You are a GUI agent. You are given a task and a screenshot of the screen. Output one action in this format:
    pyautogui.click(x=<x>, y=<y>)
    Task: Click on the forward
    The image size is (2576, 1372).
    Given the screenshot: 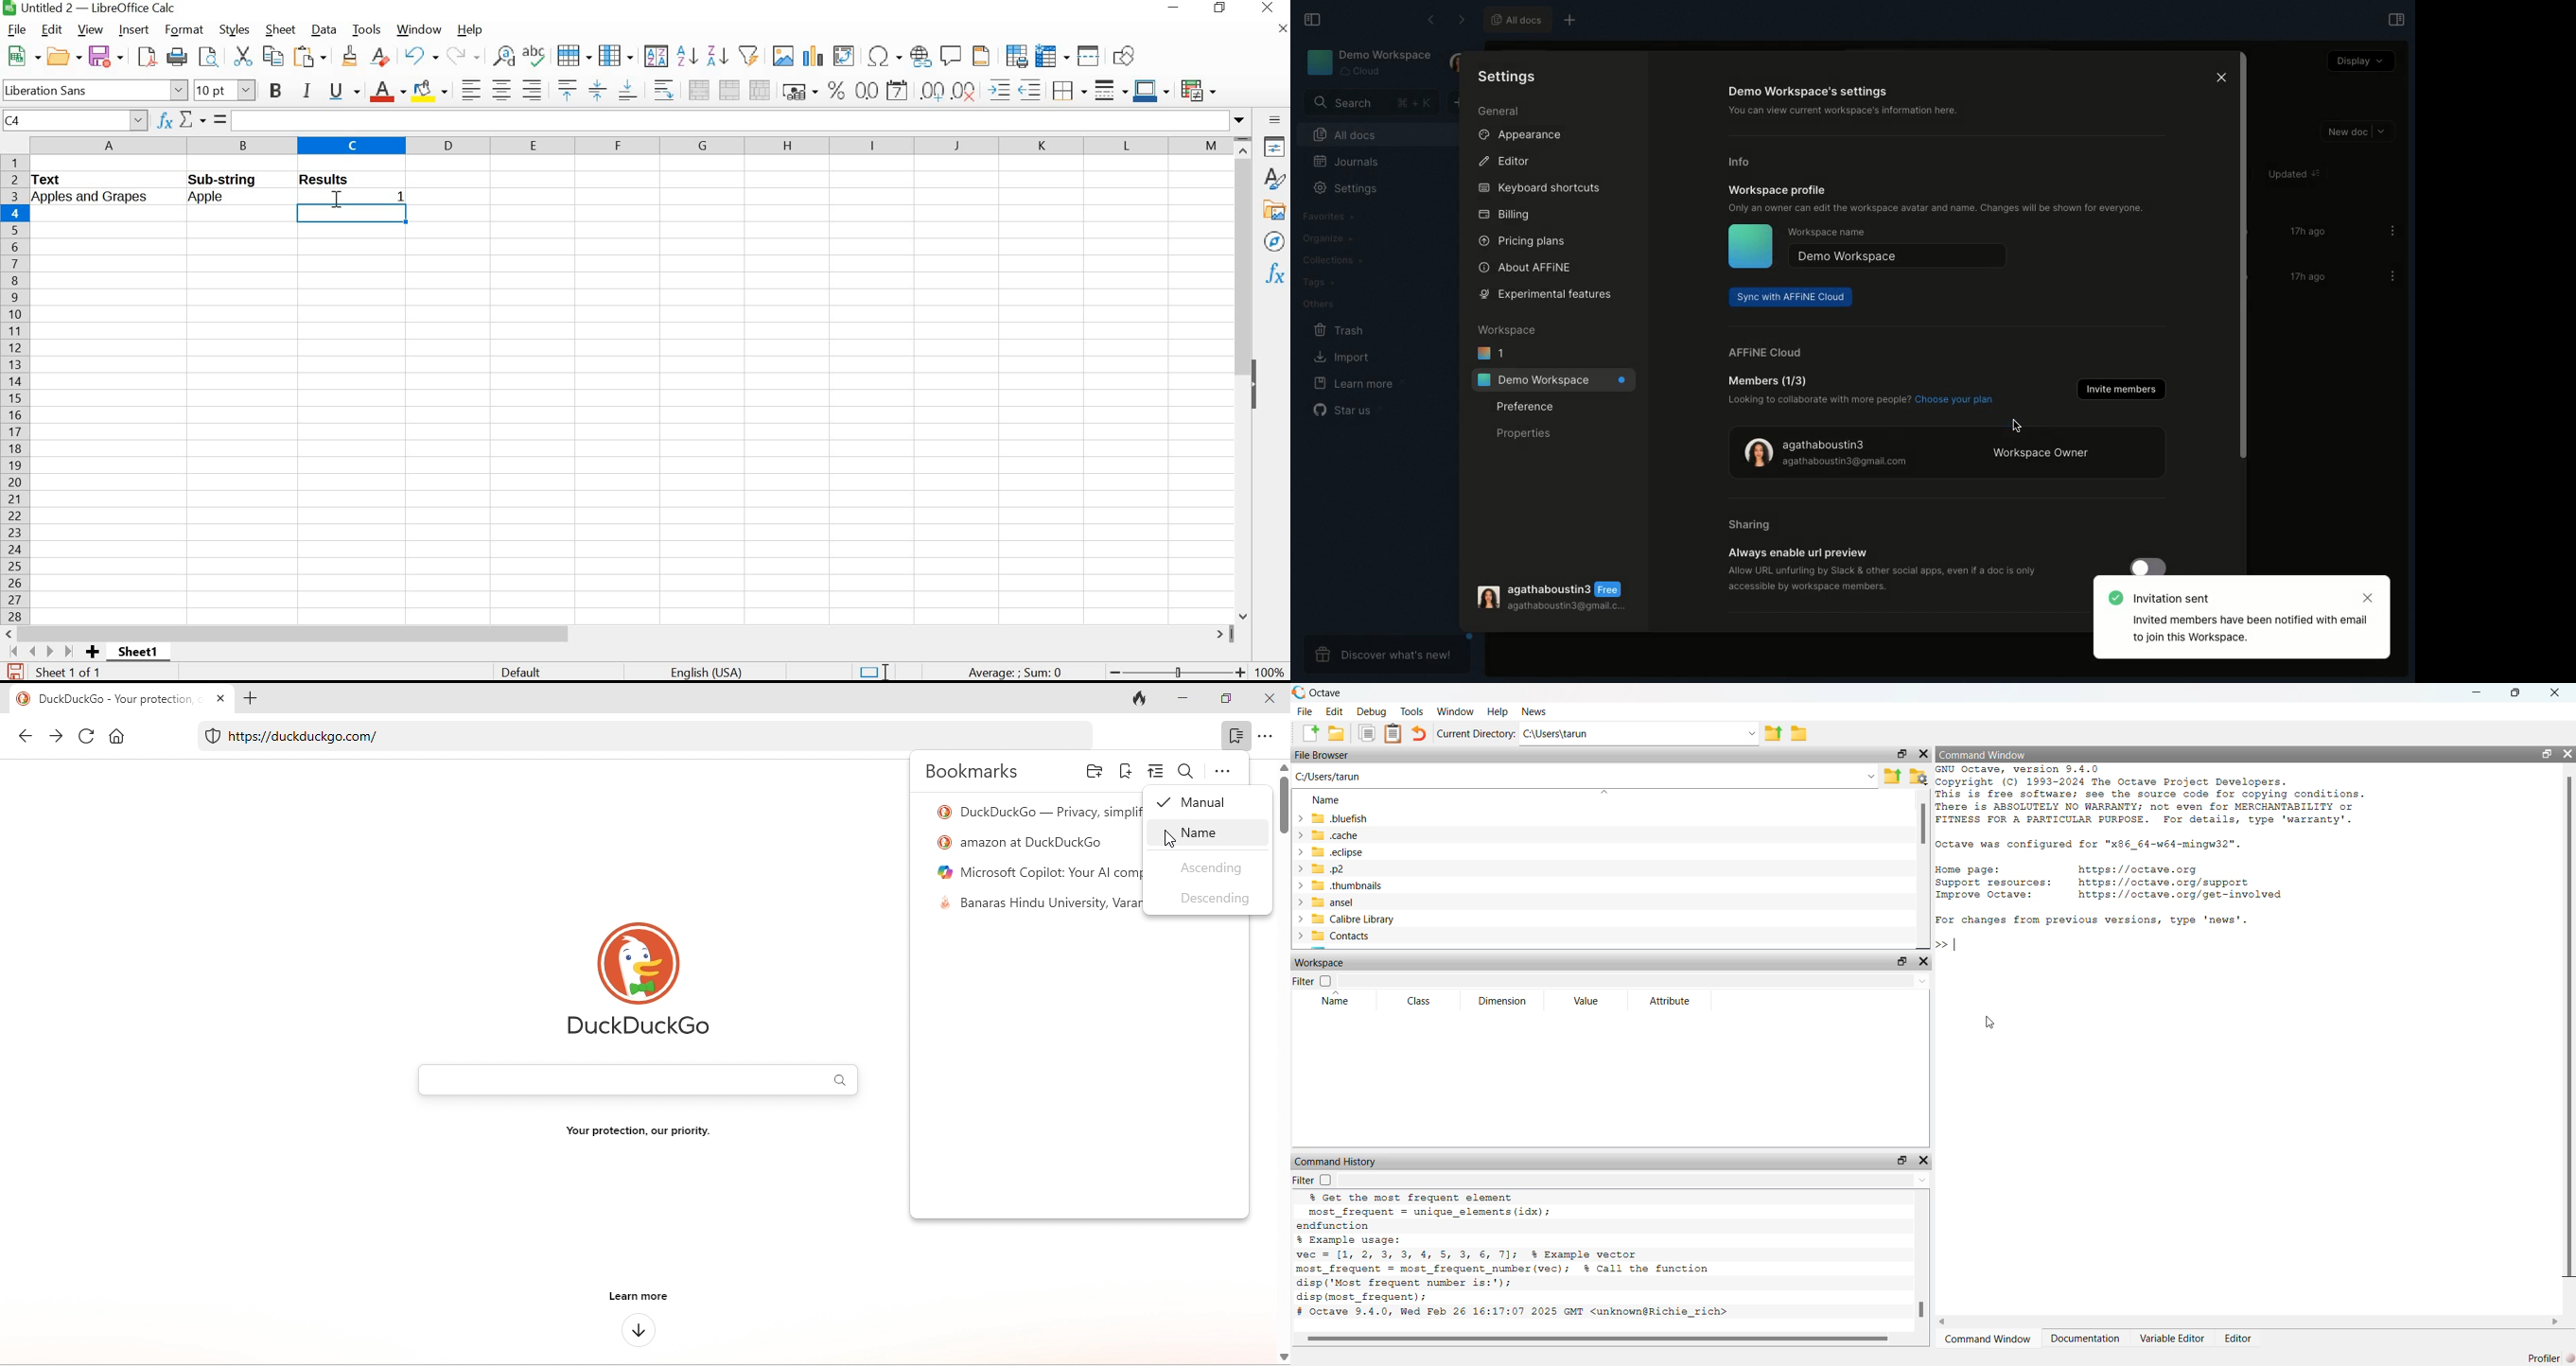 What is the action you would take?
    pyautogui.click(x=56, y=736)
    